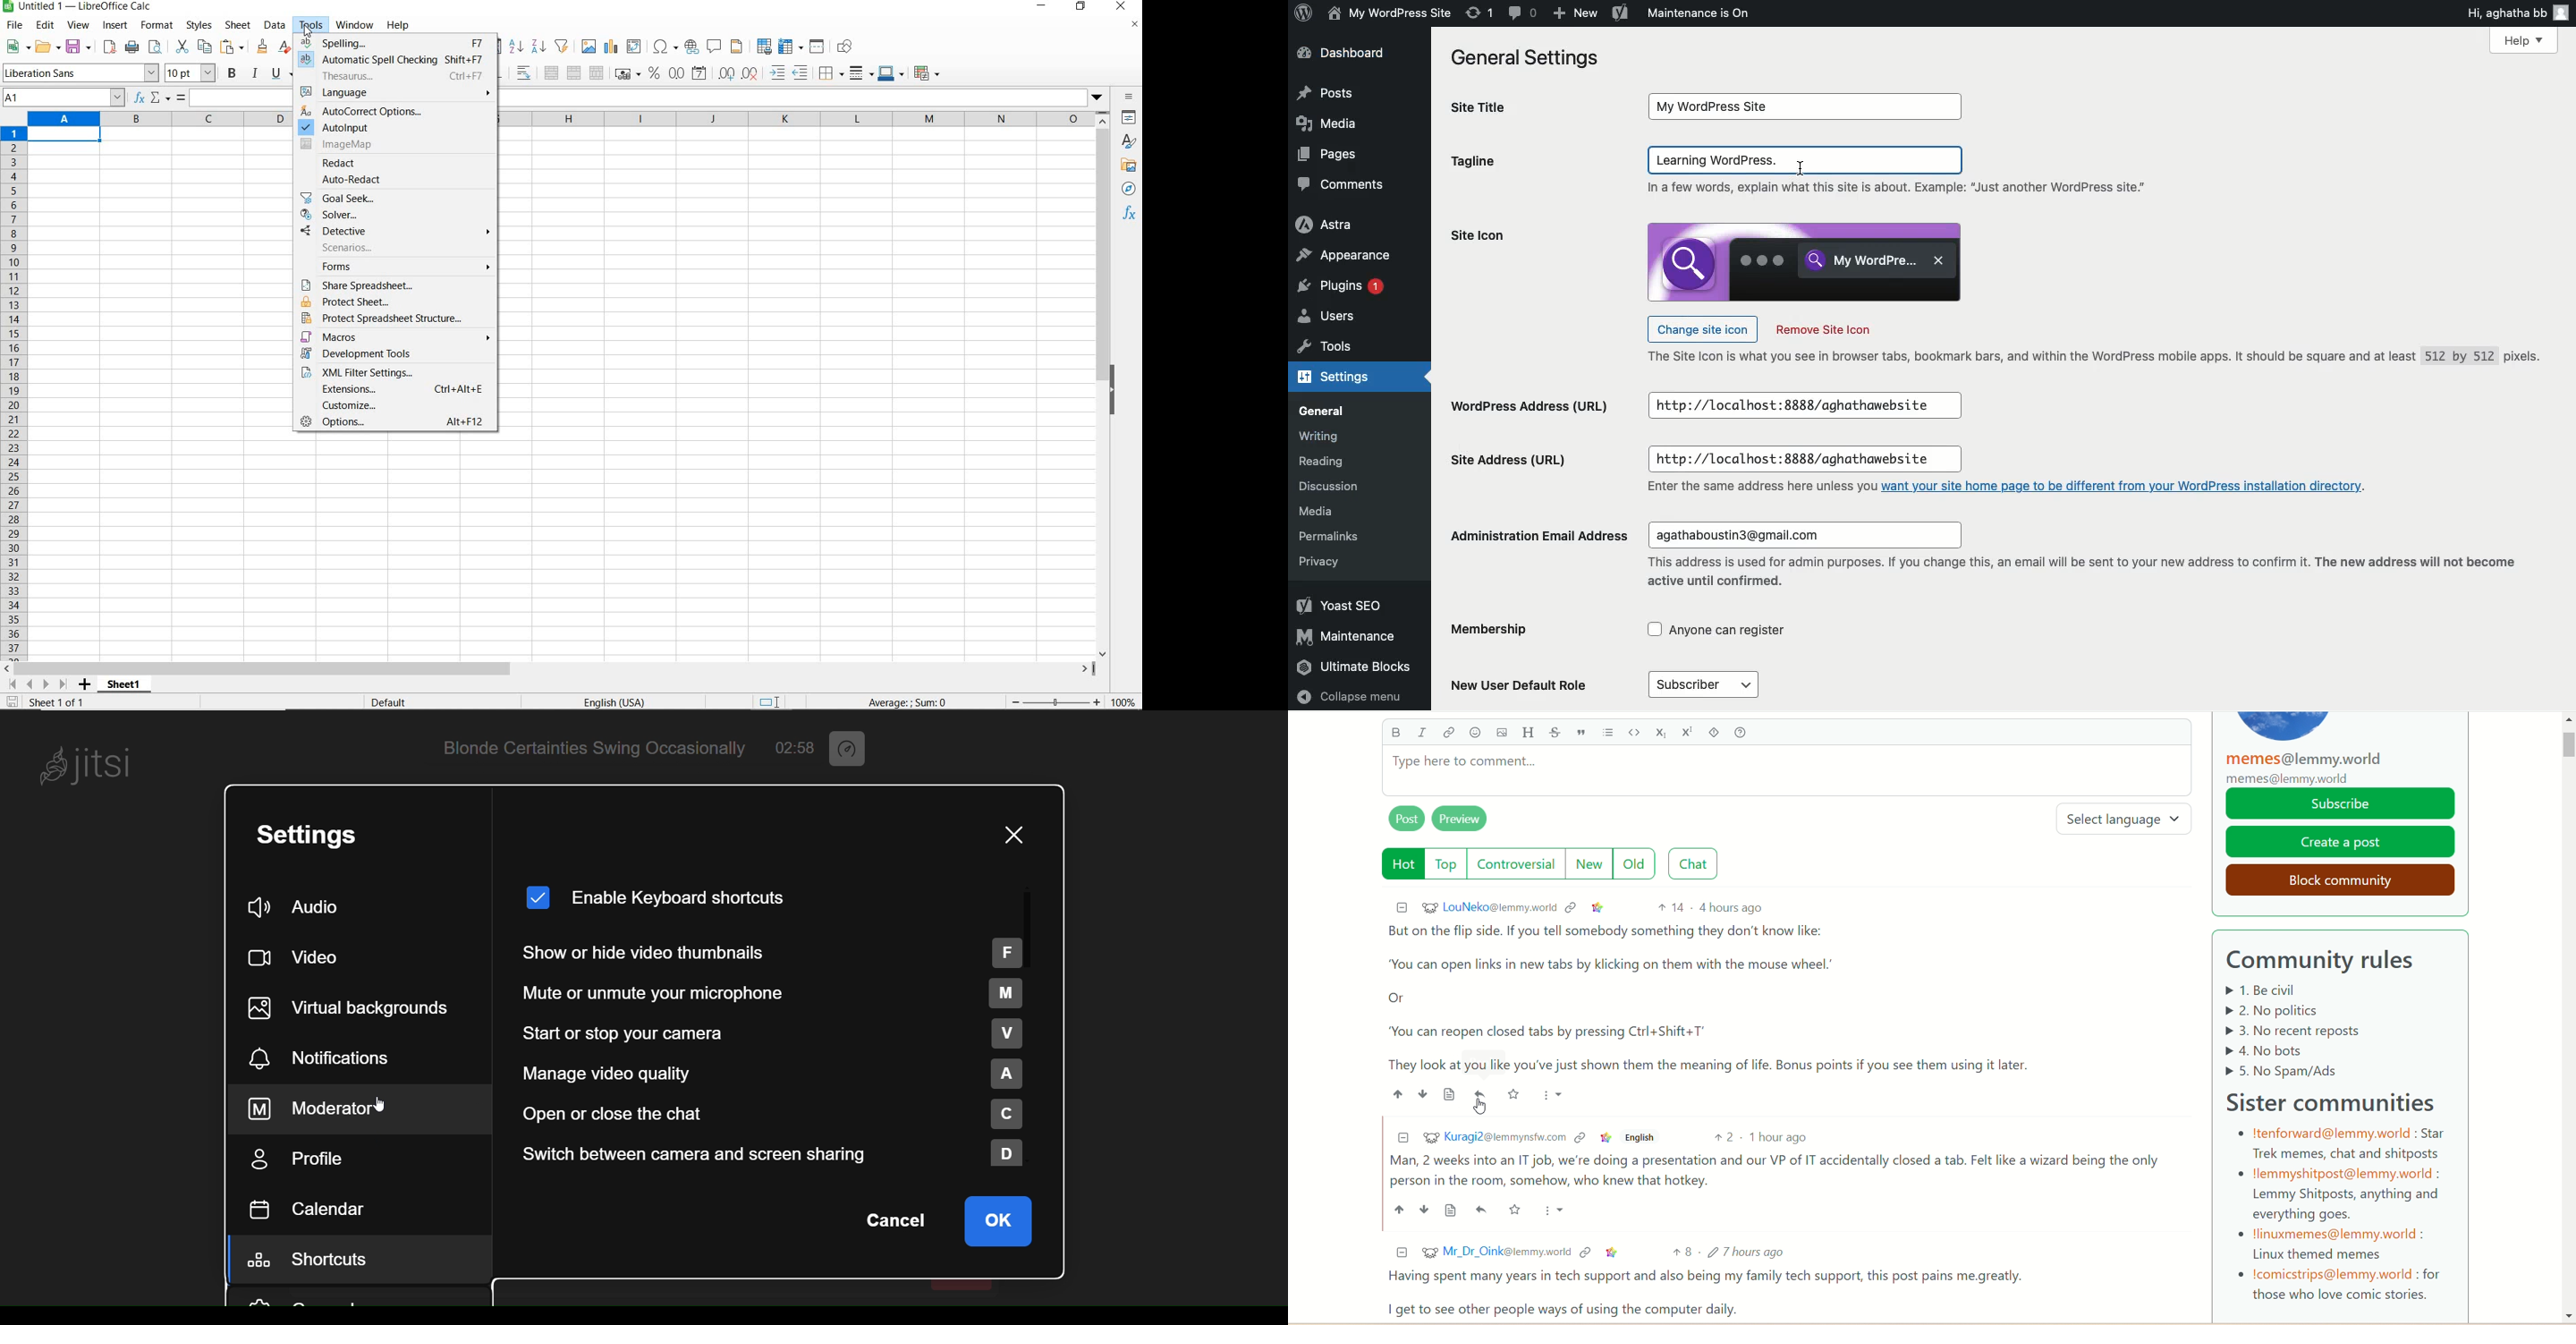 This screenshot has height=1344, width=2576. What do you see at coordinates (1636, 732) in the screenshot?
I see `code` at bounding box center [1636, 732].